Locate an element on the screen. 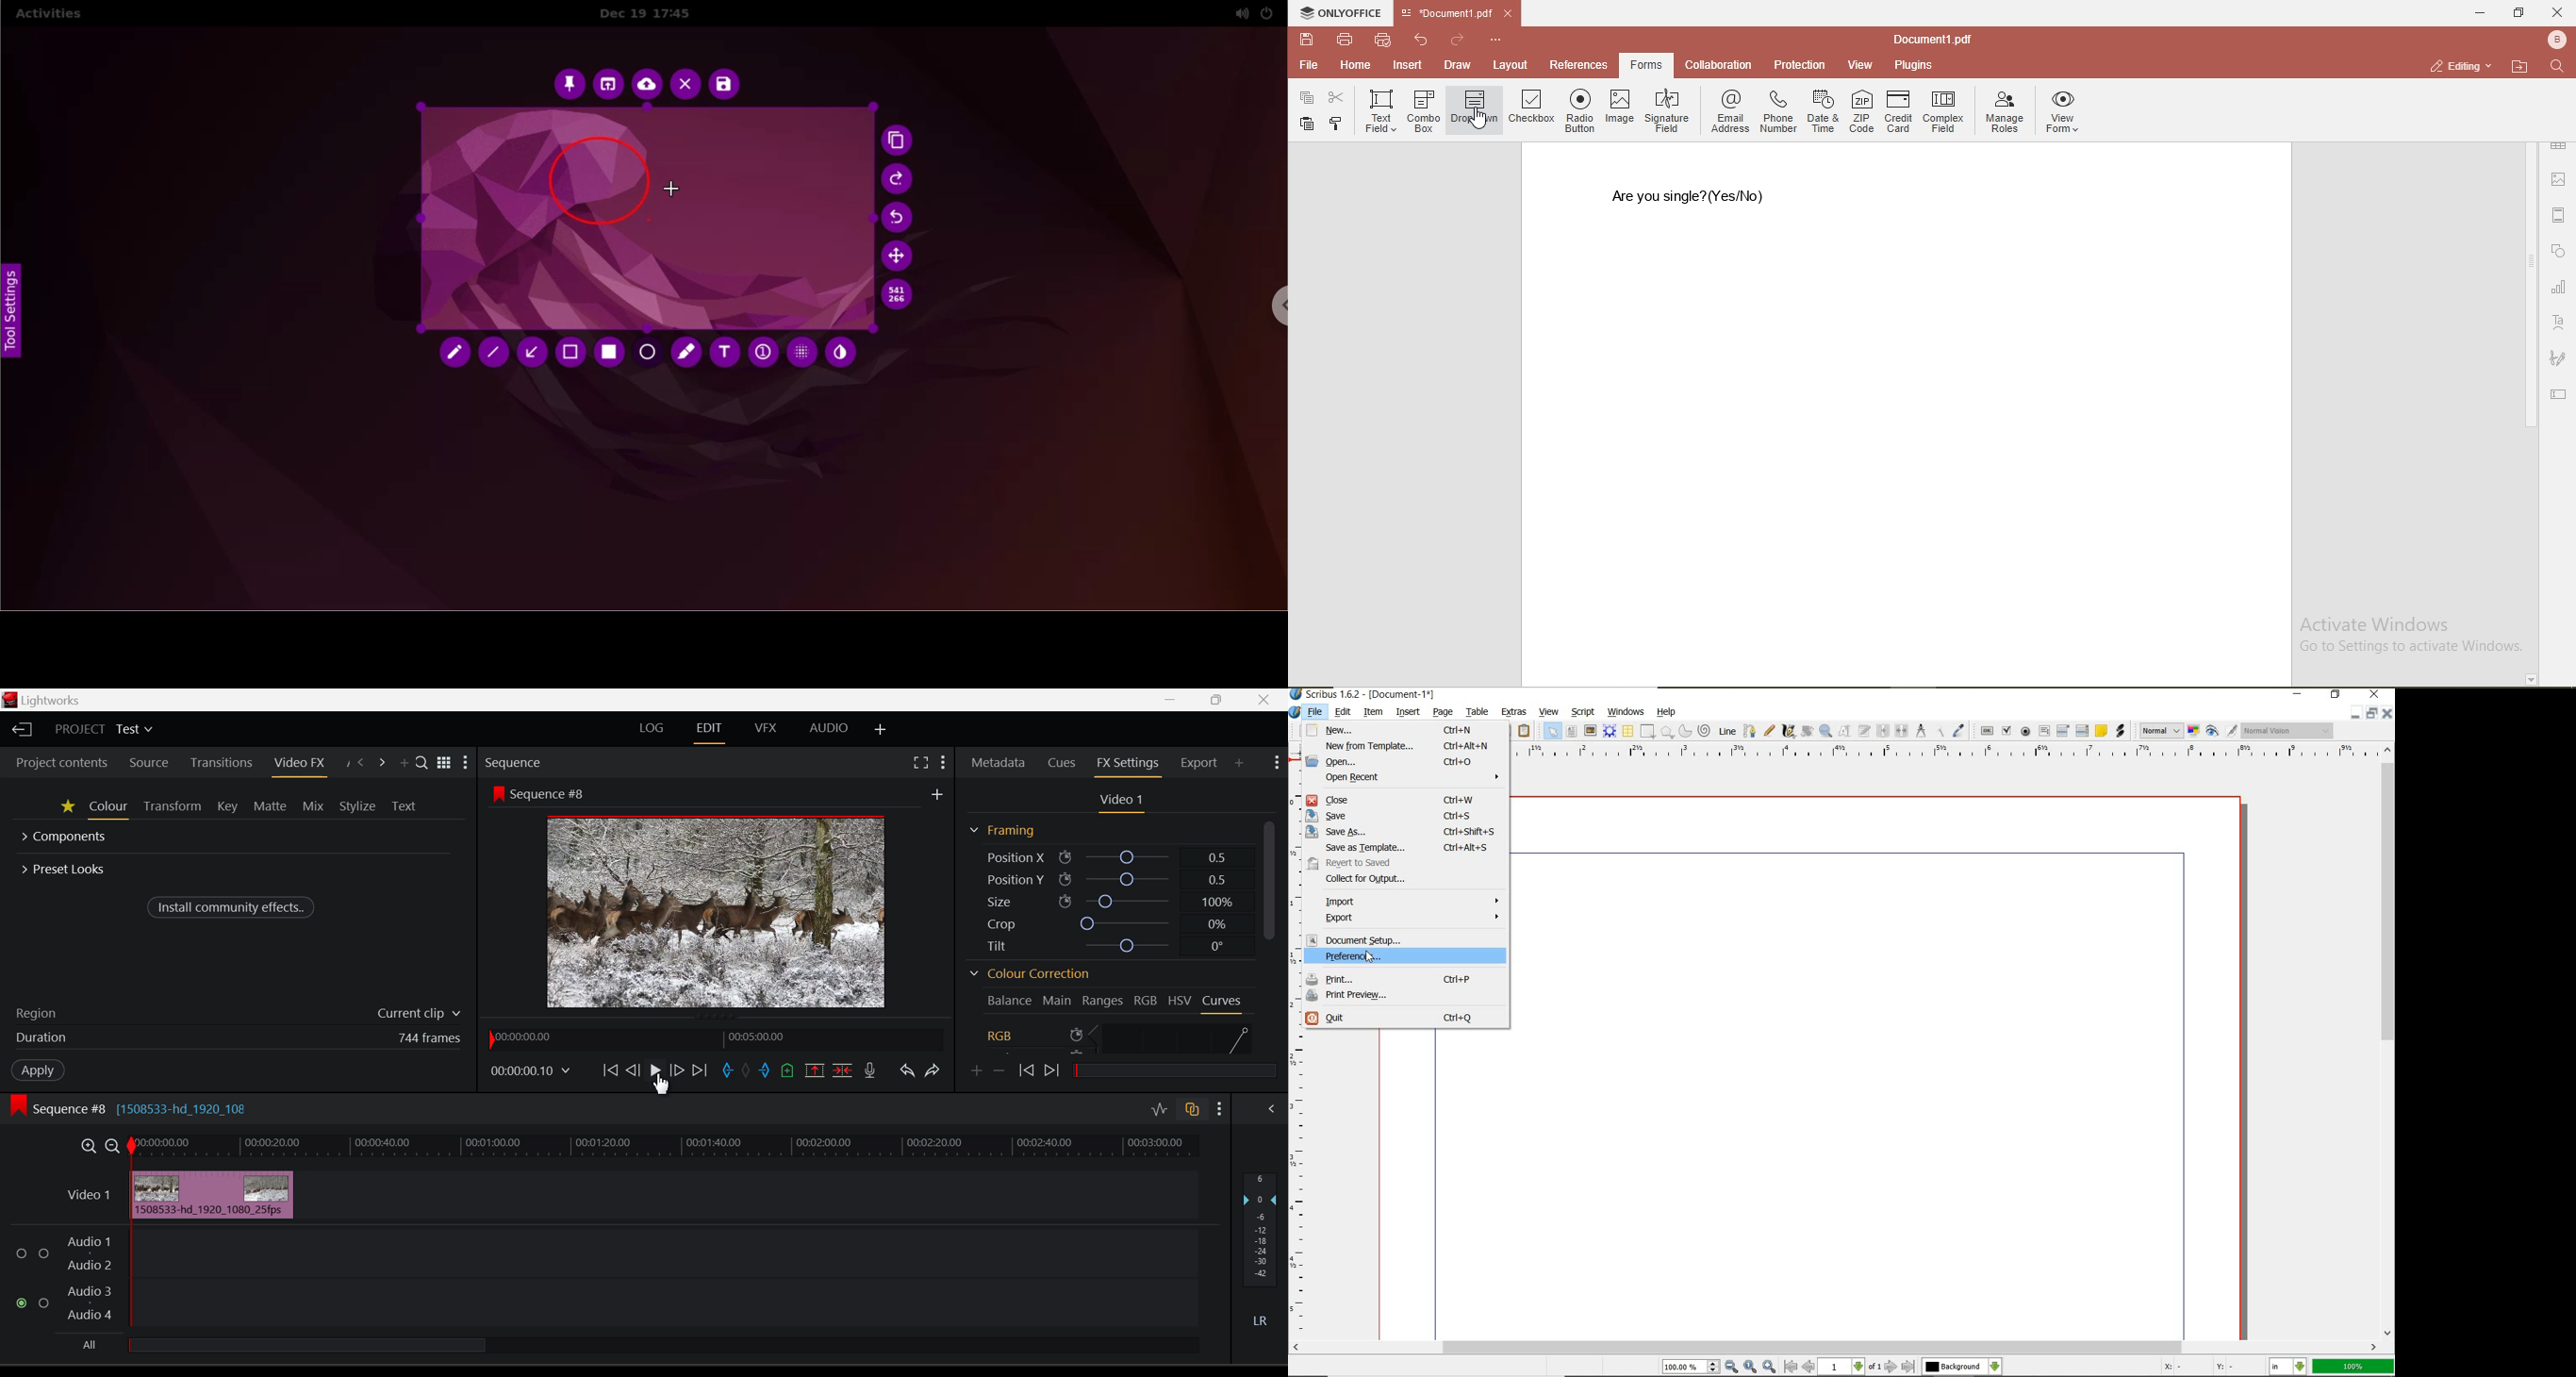  Bezier curve is located at coordinates (1750, 730).